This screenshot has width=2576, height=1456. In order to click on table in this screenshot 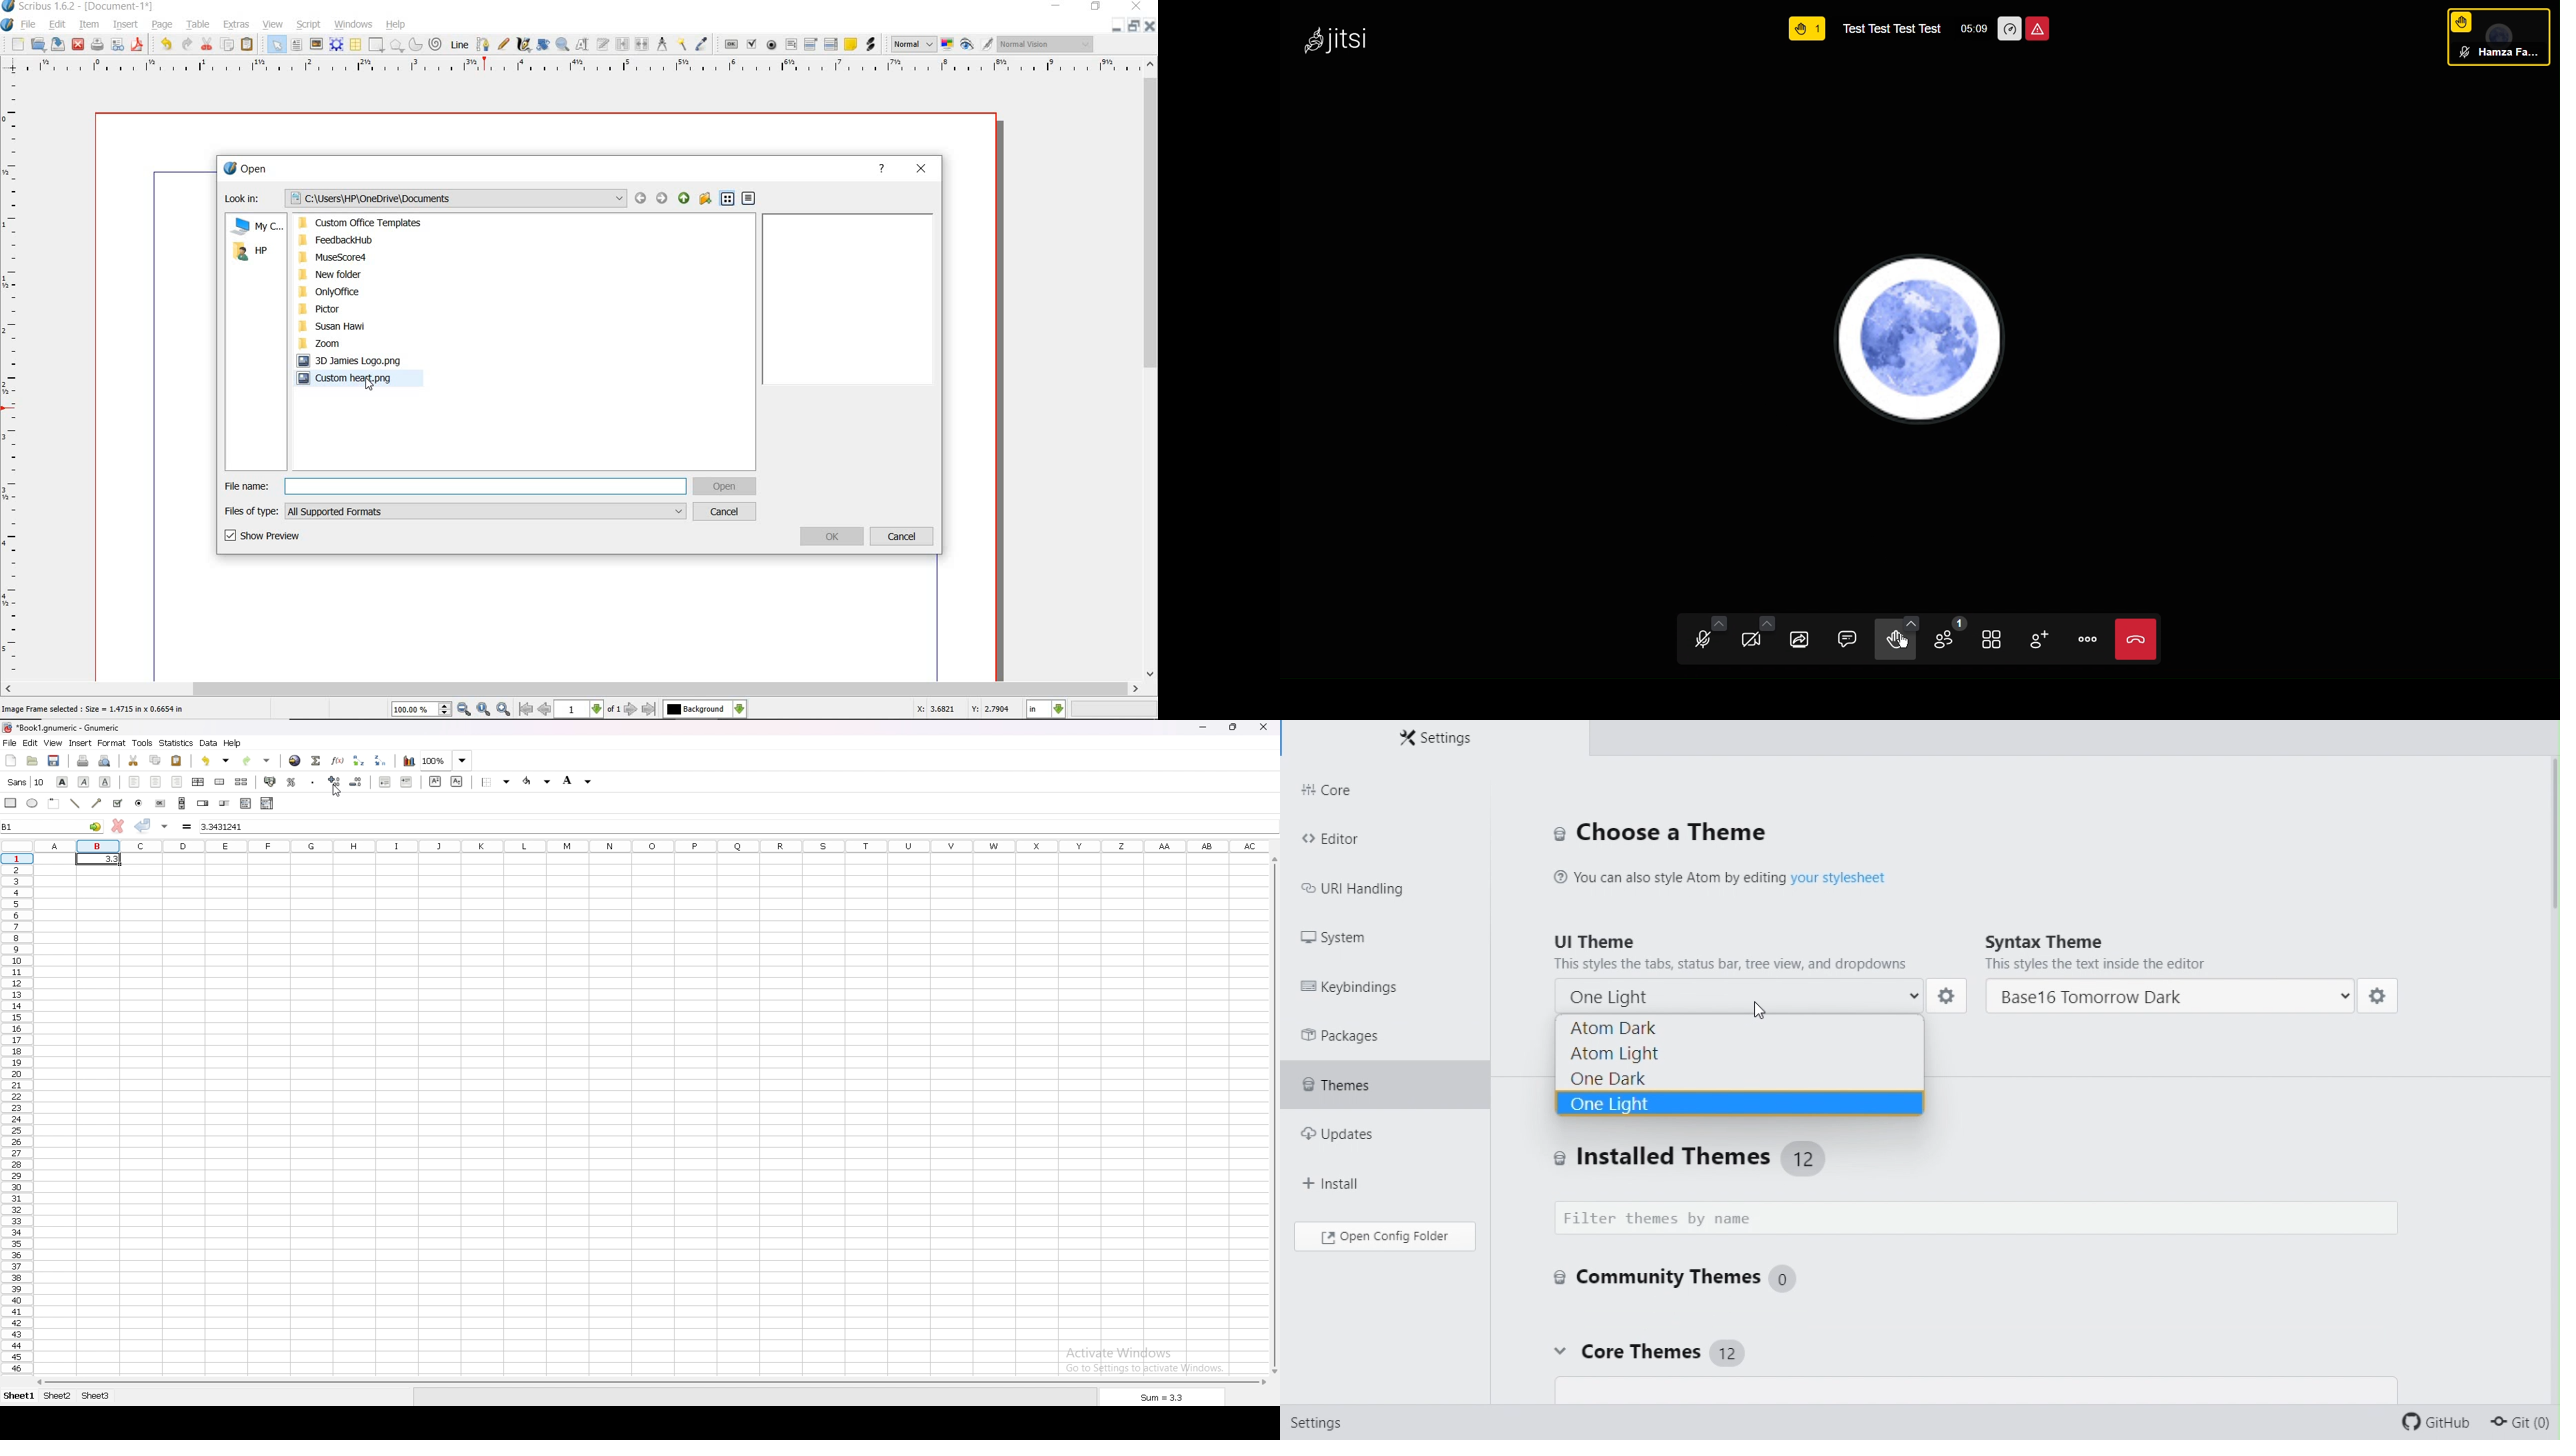, I will do `click(357, 46)`.